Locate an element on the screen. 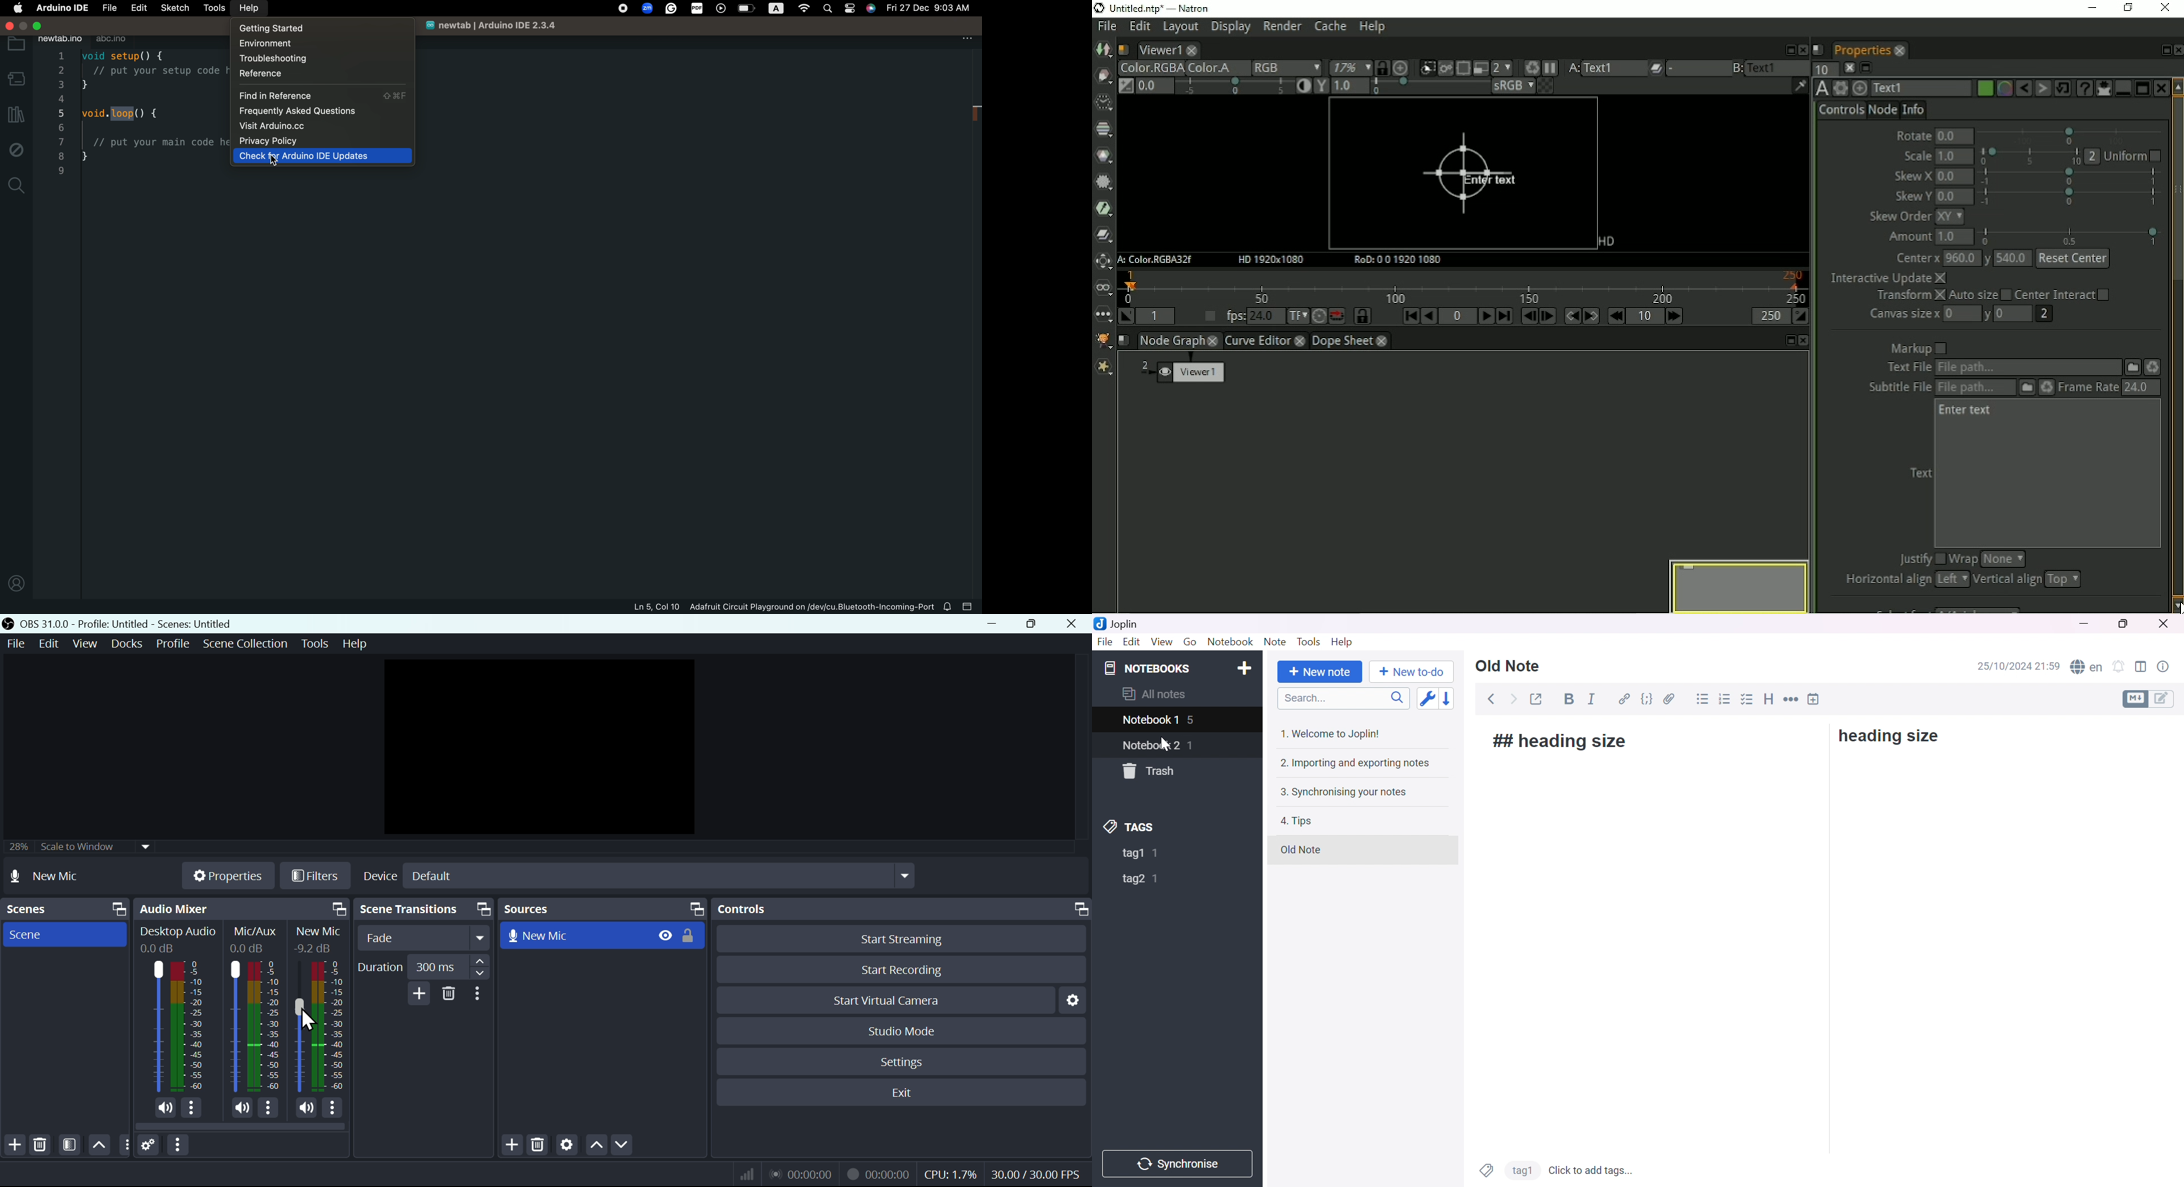  window control is located at coordinates (8, 25).